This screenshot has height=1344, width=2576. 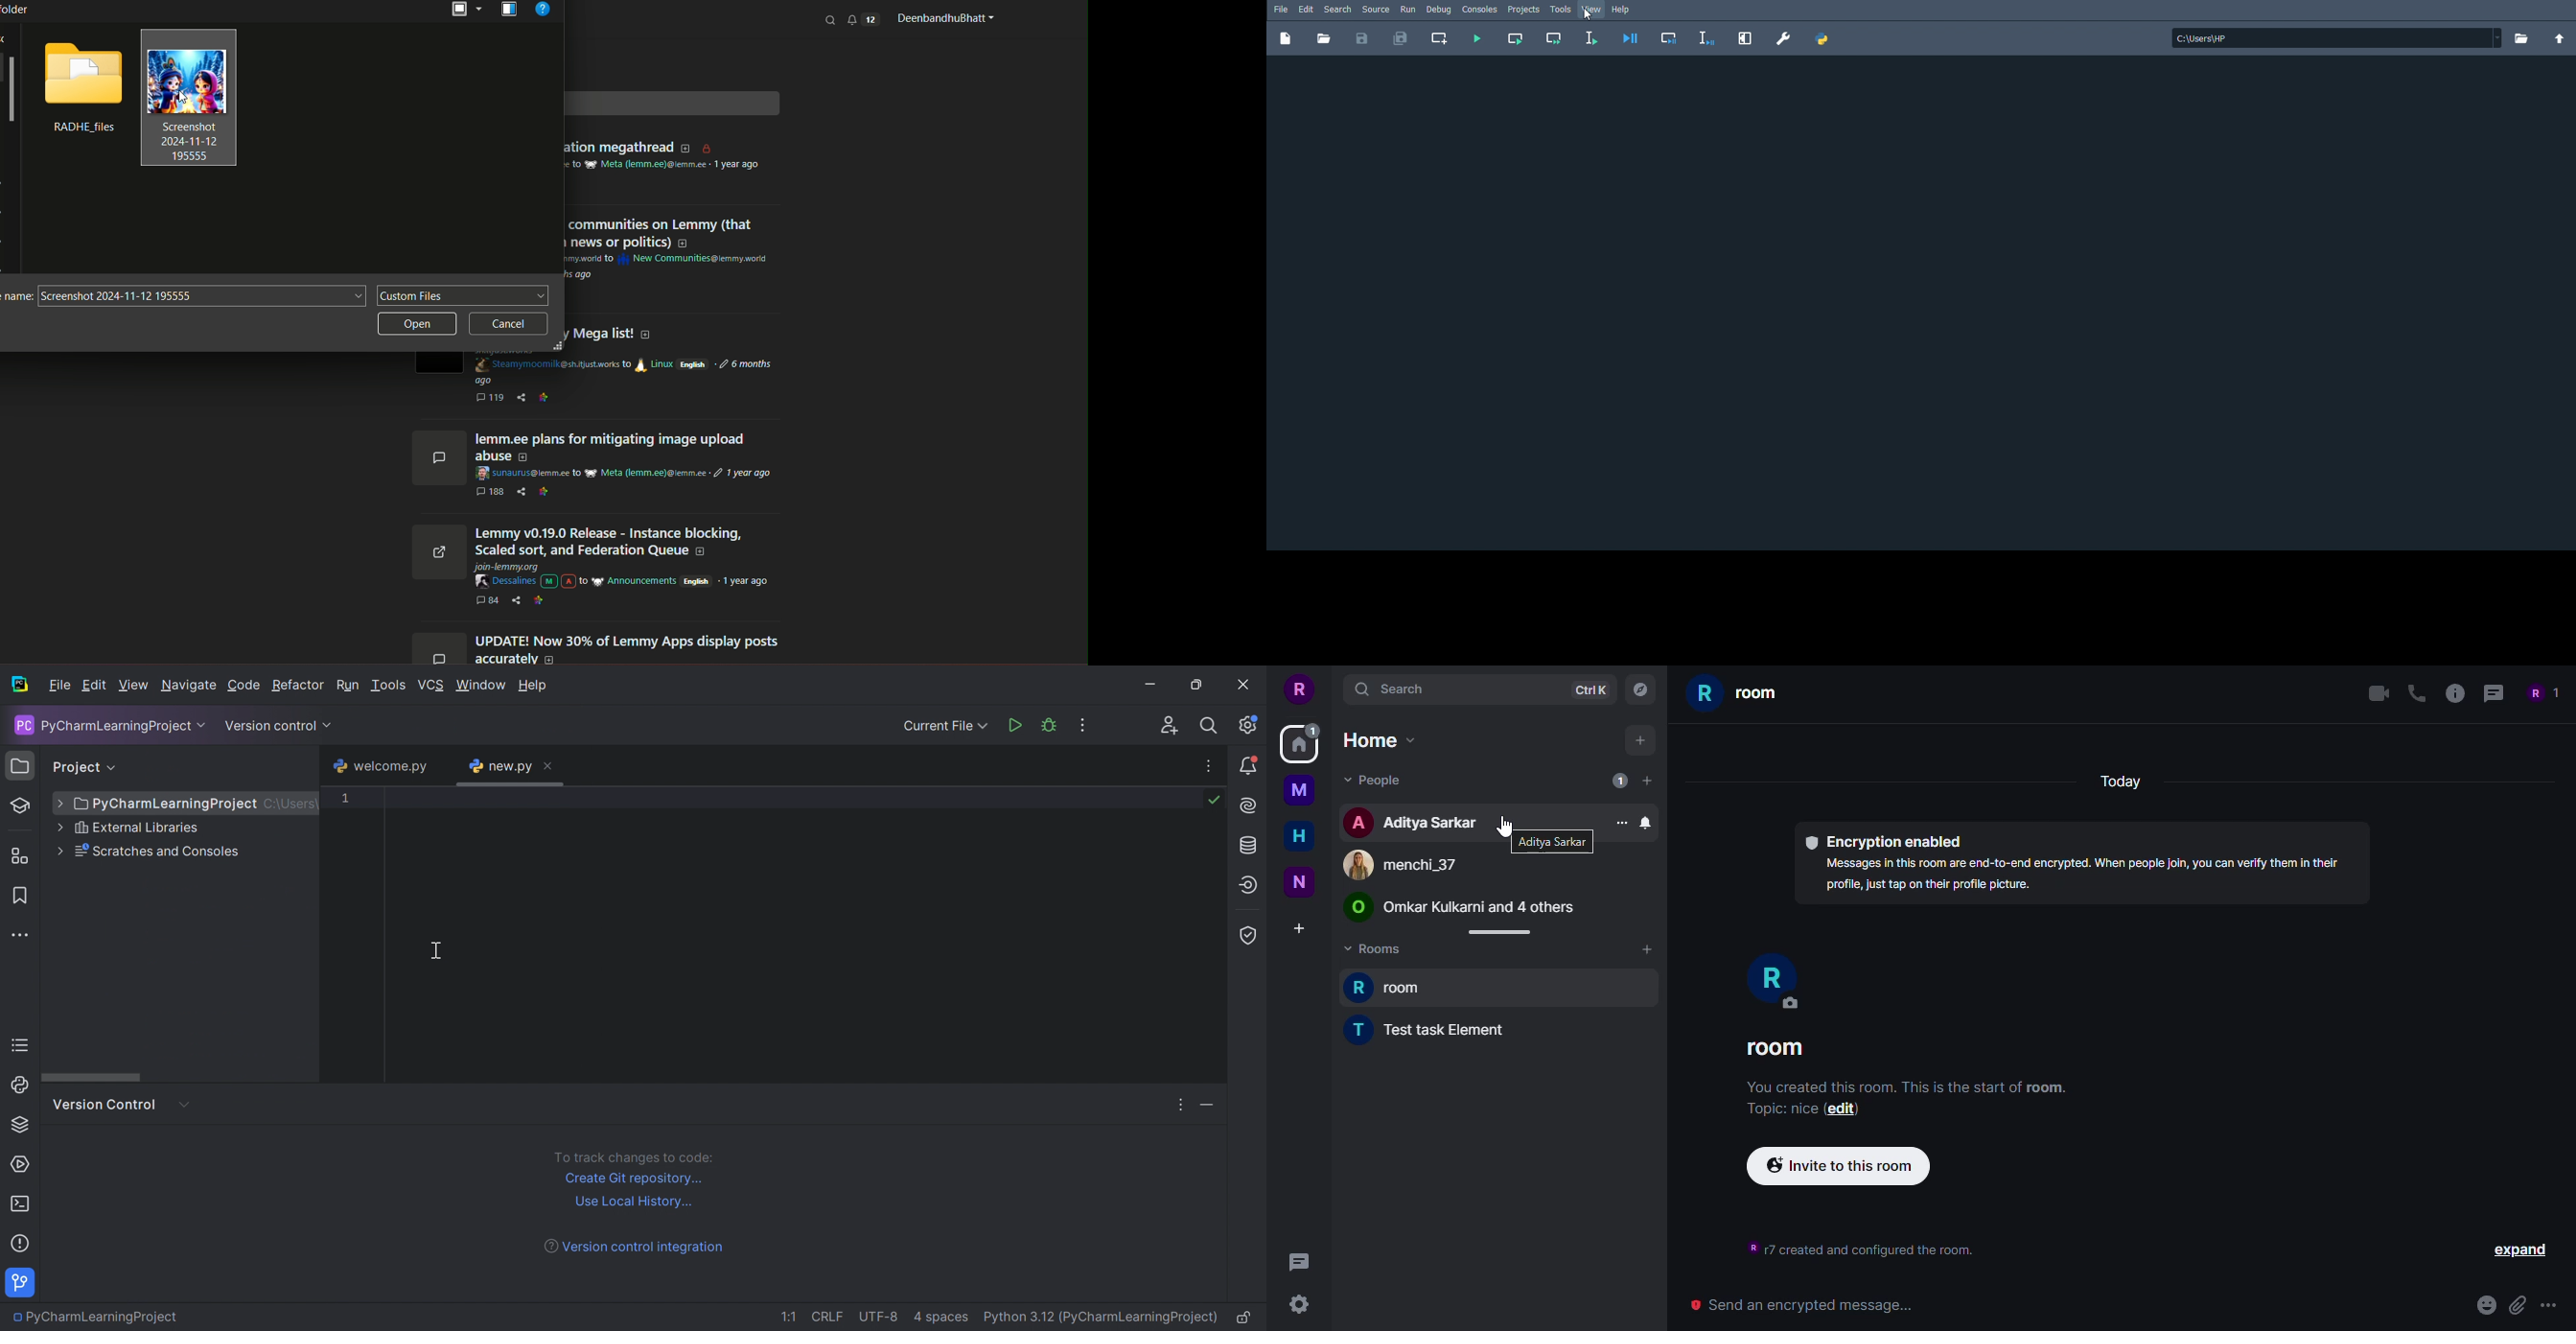 I want to click on Drop down, so click(x=59, y=803).